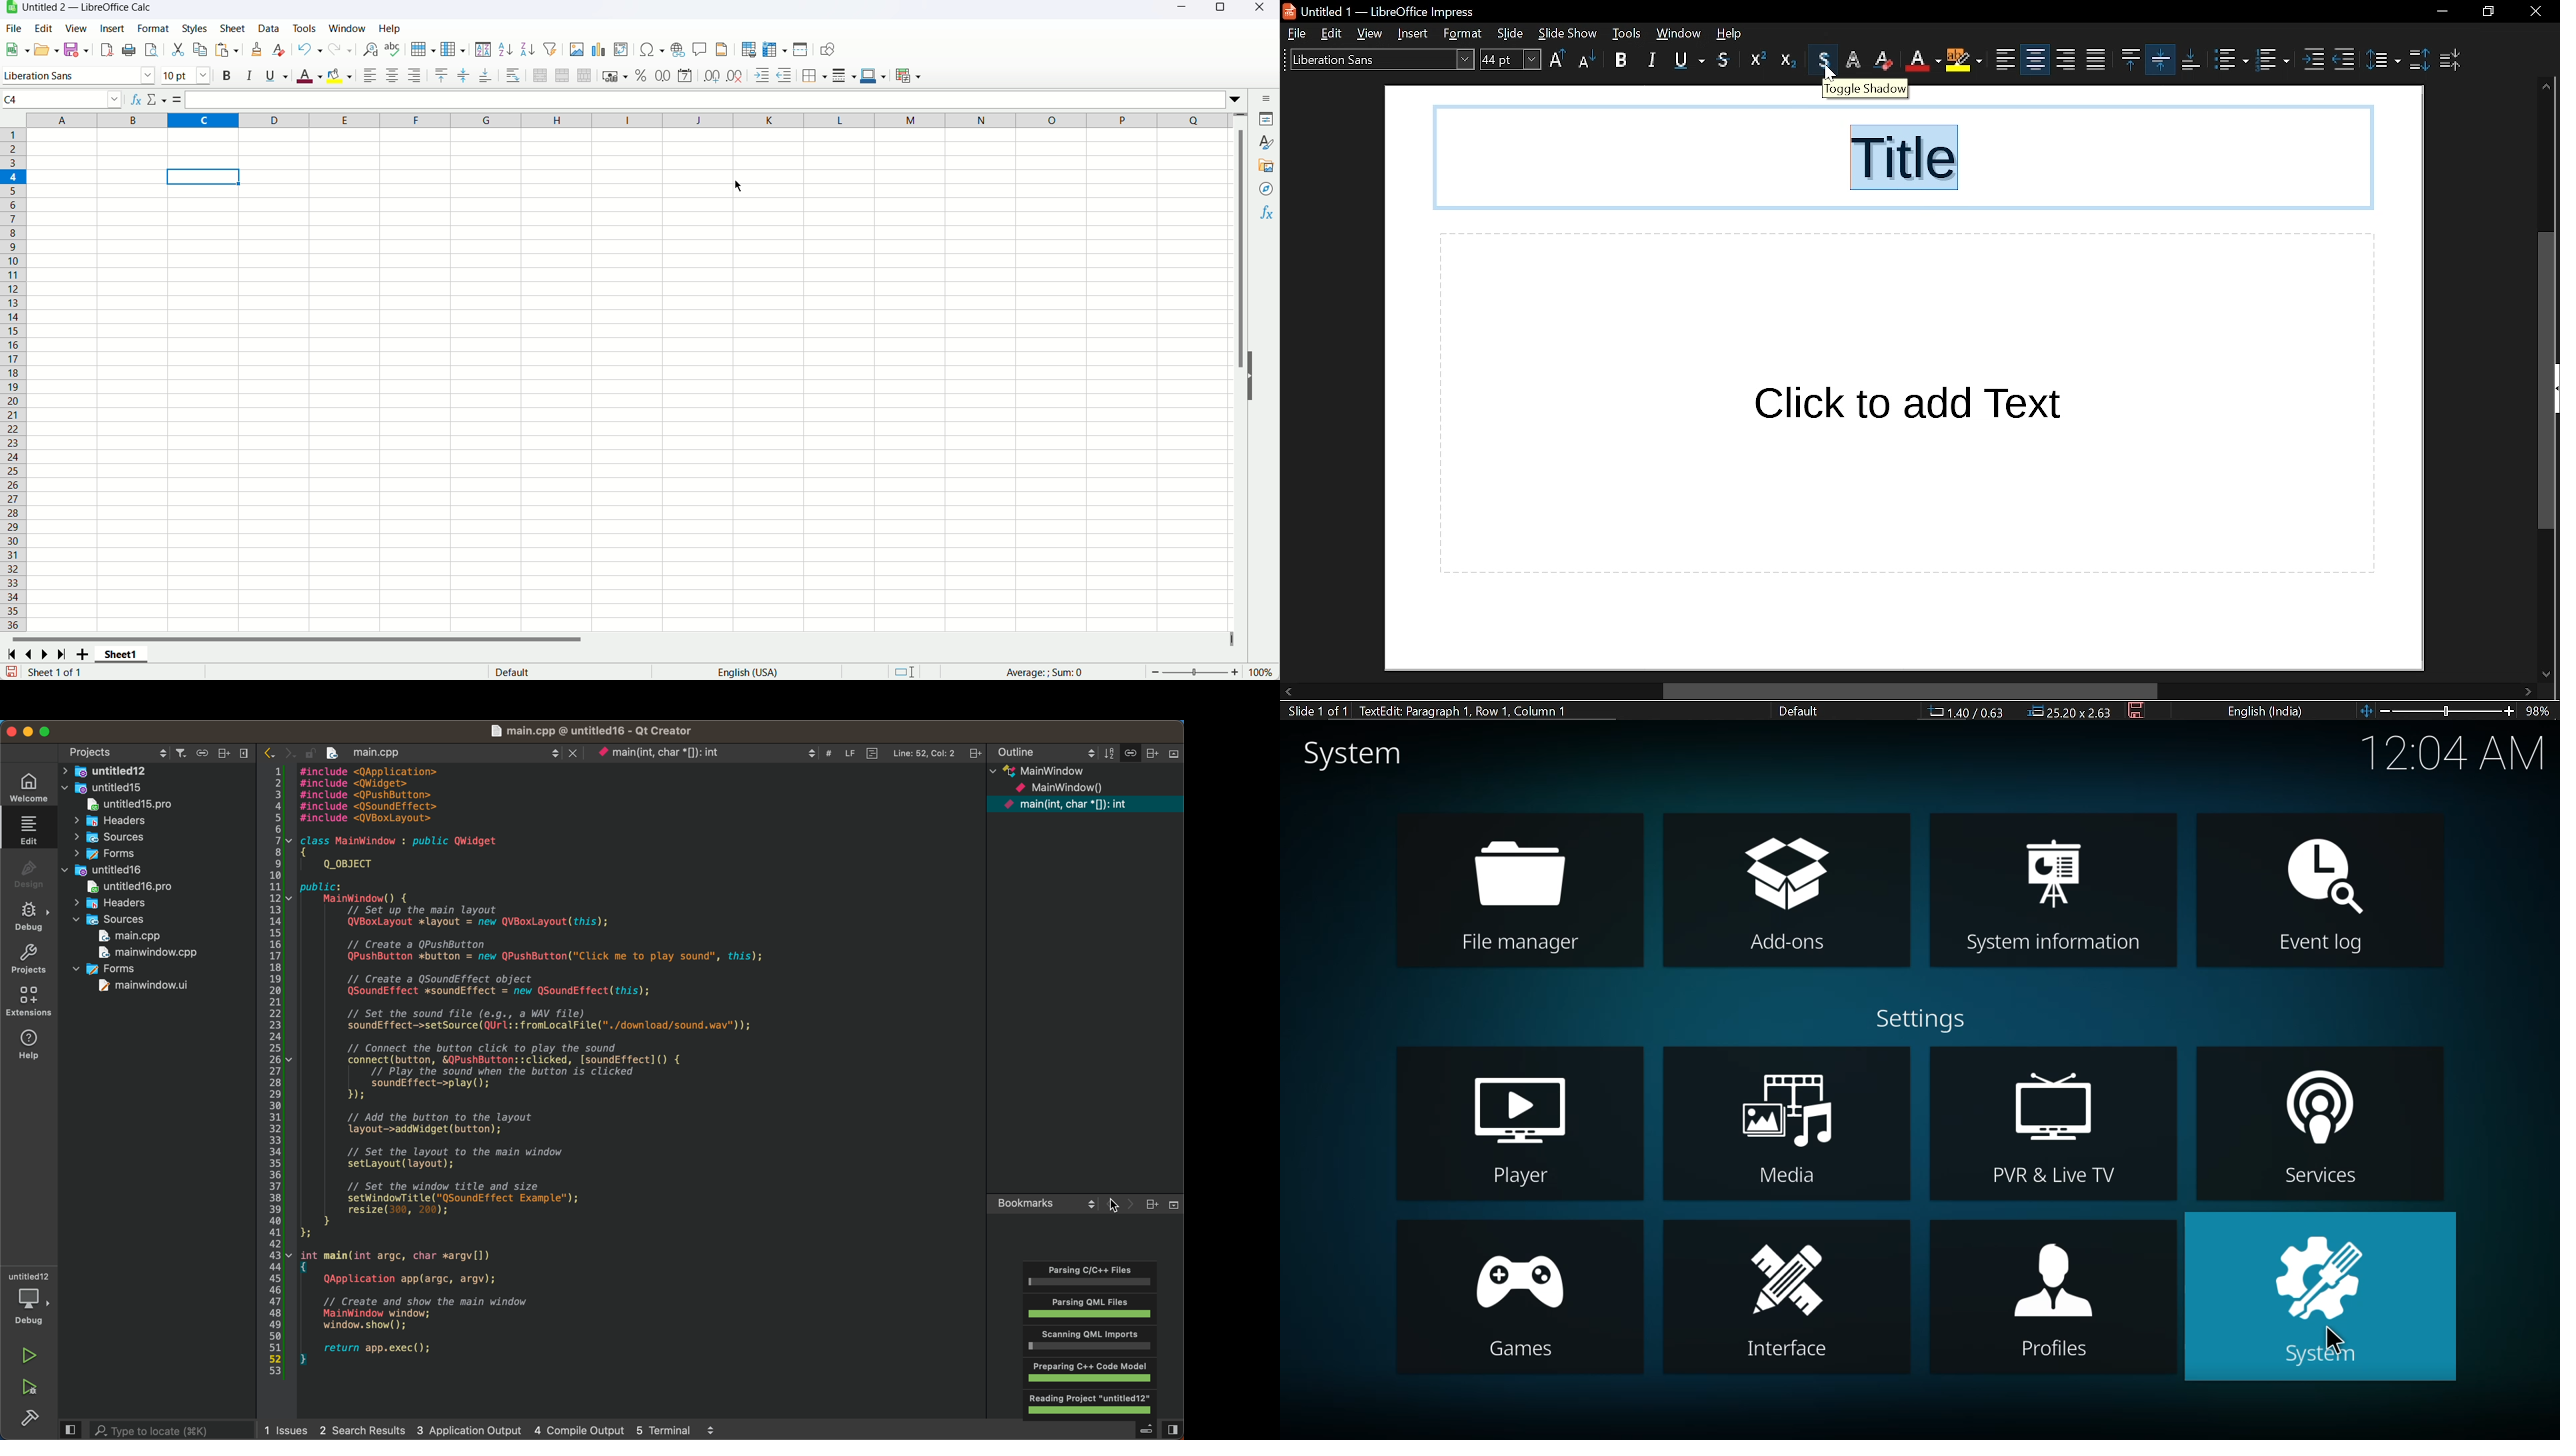  What do you see at coordinates (1237, 98) in the screenshot?
I see `Expand formula bar` at bounding box center [1237, 98].